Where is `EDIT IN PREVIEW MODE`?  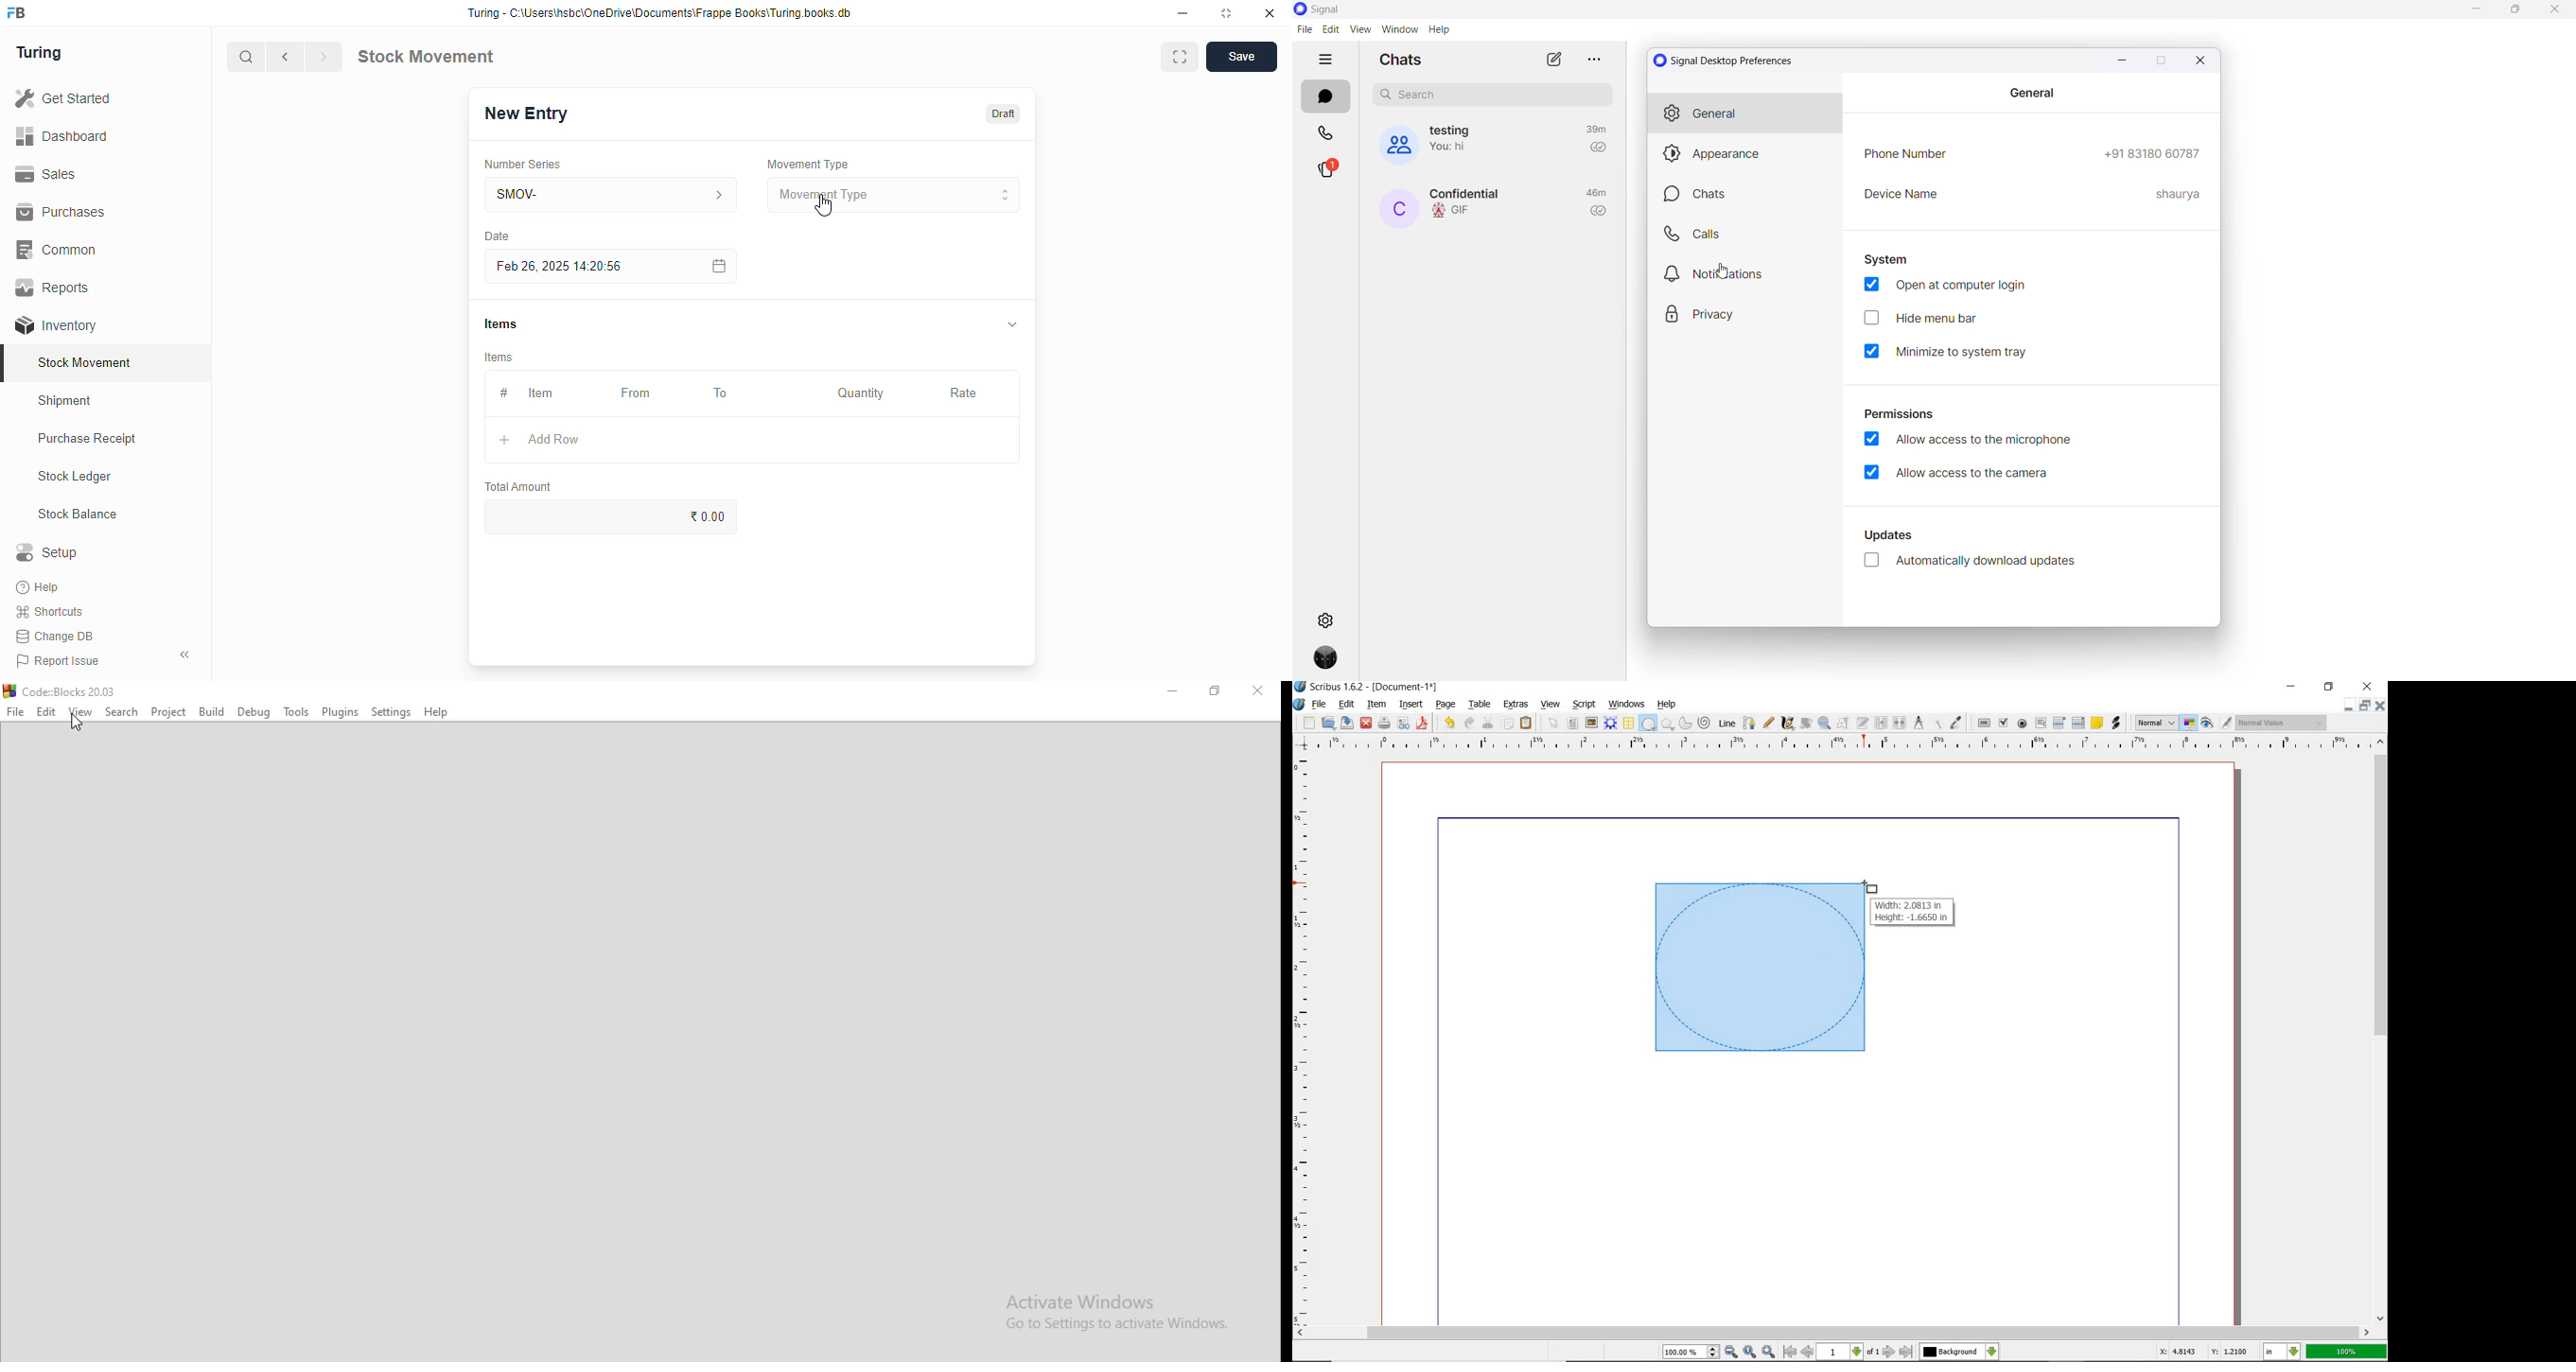
EDIT IN PREVIEW MODE is located at coordinates (2226, 722).